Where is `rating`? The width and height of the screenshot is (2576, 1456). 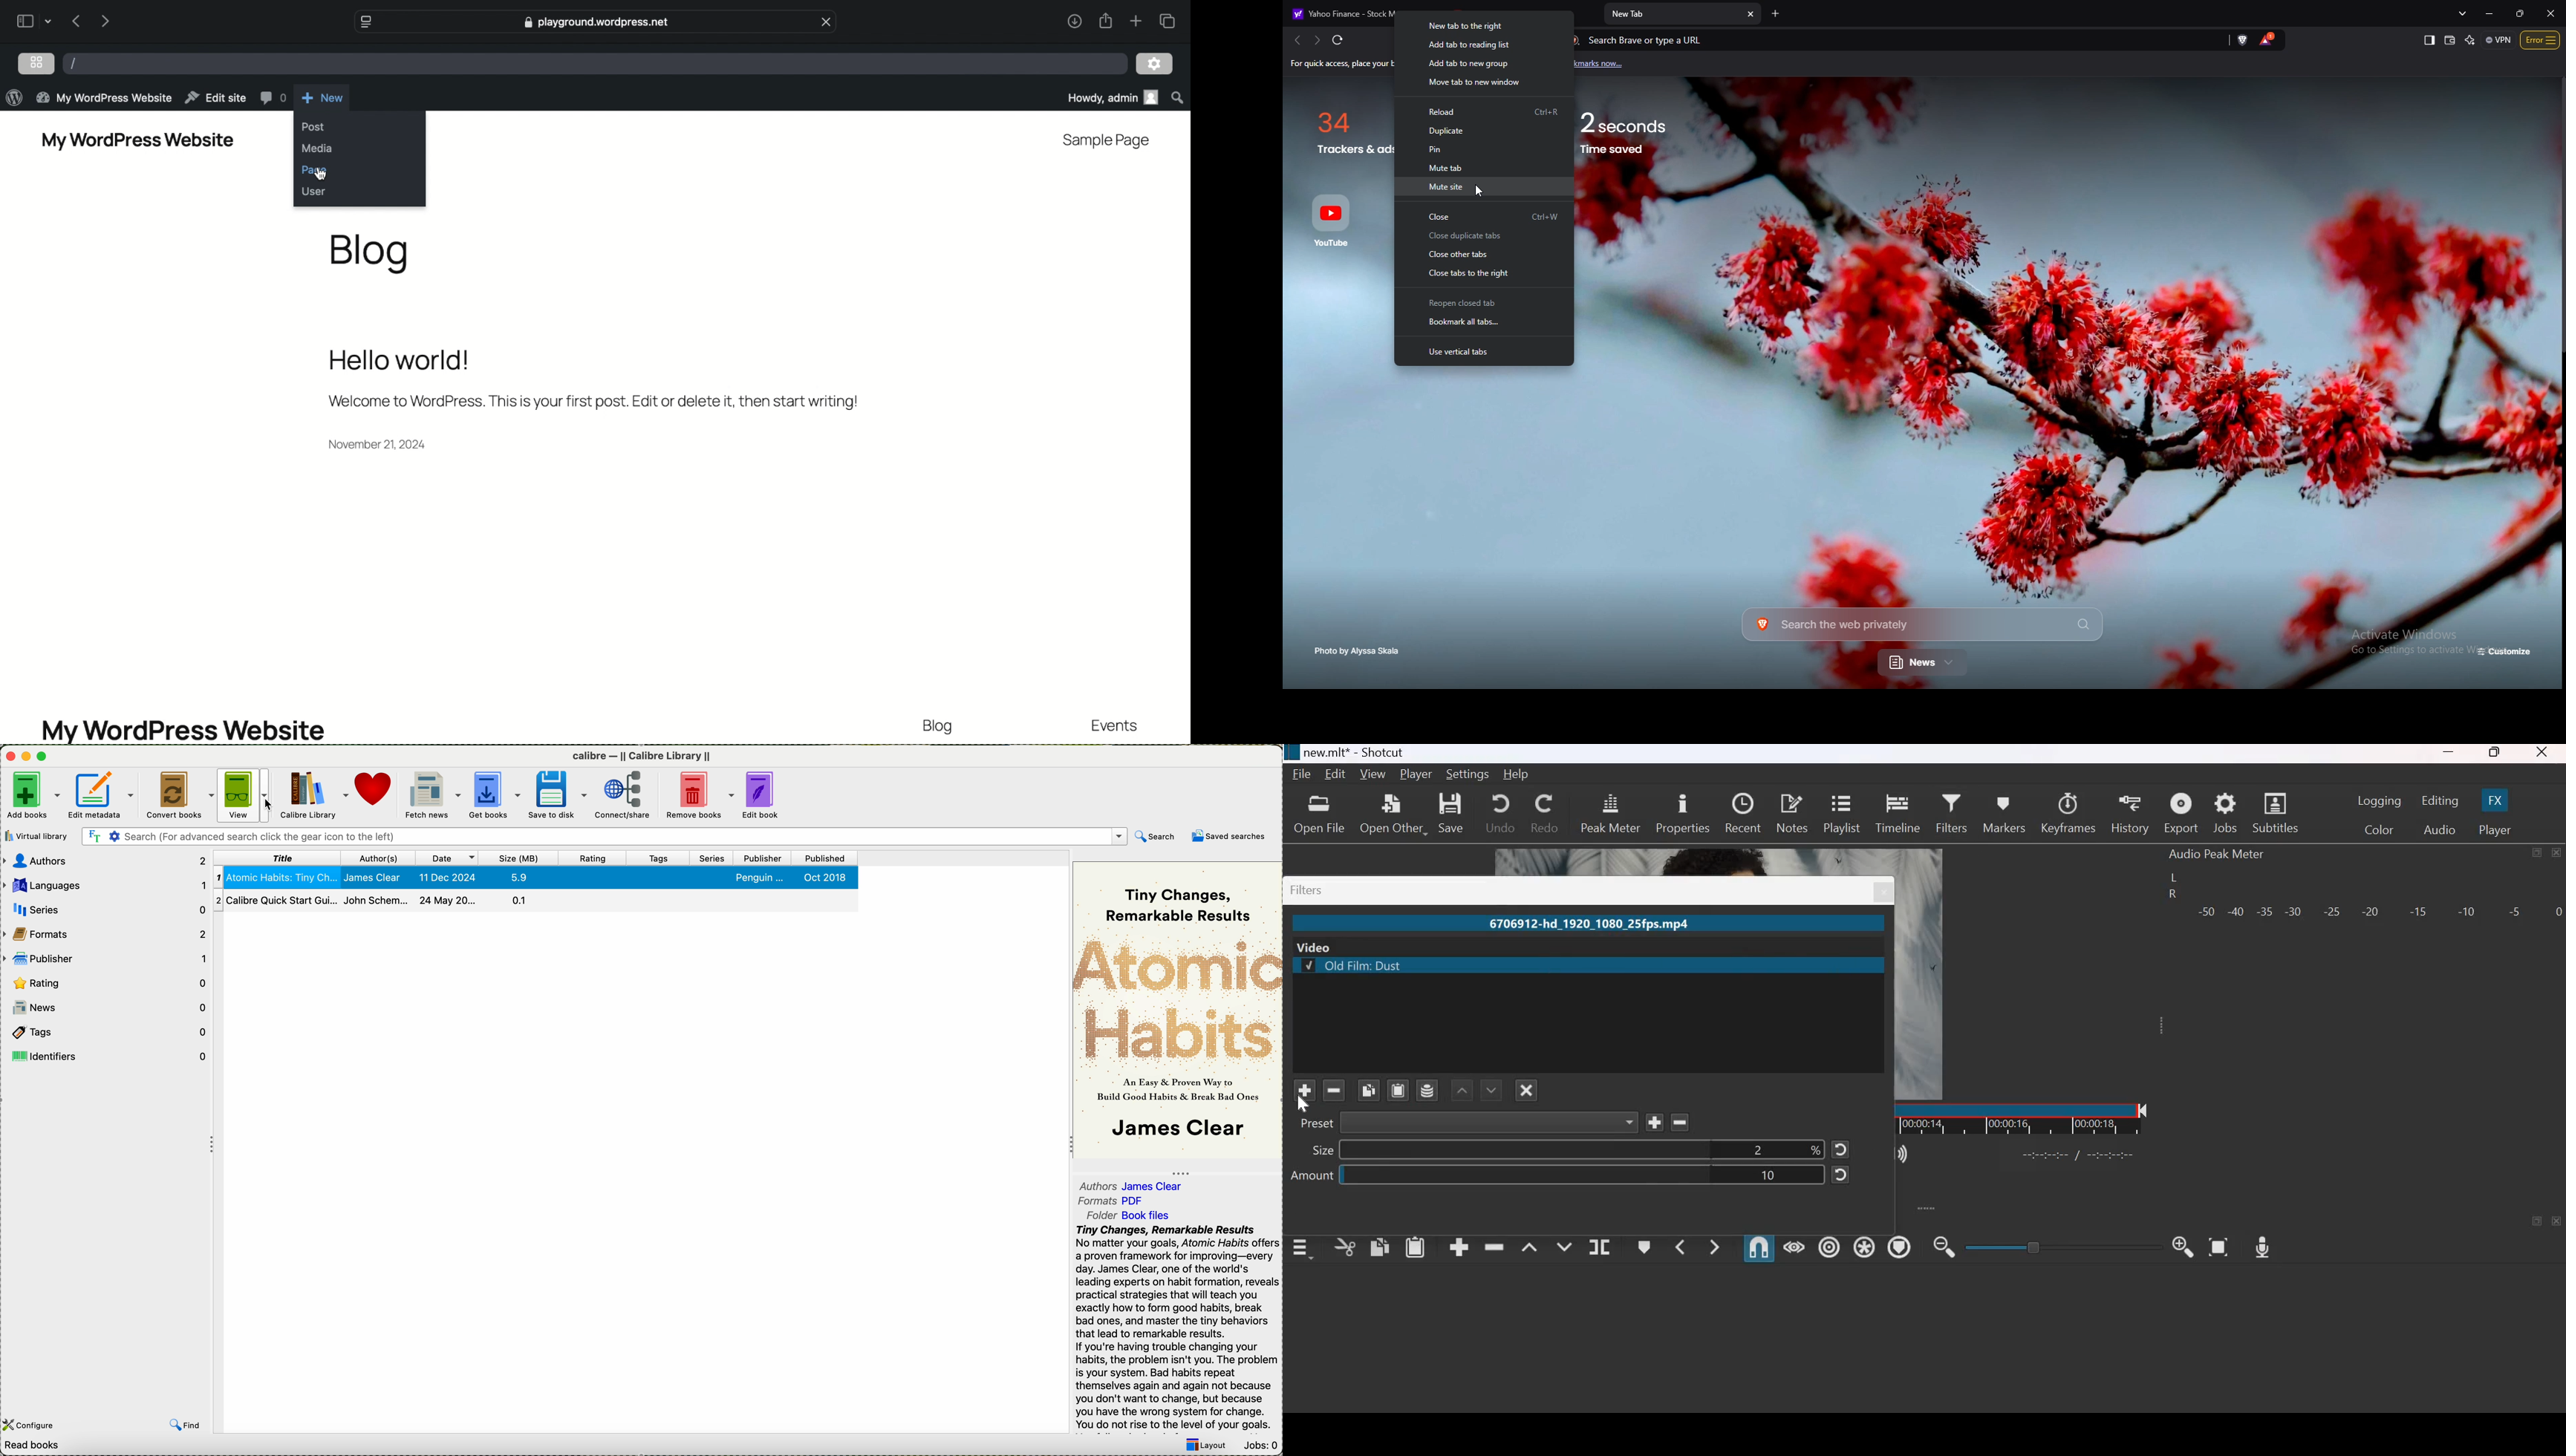
rating is located at coordinates (106, 981).